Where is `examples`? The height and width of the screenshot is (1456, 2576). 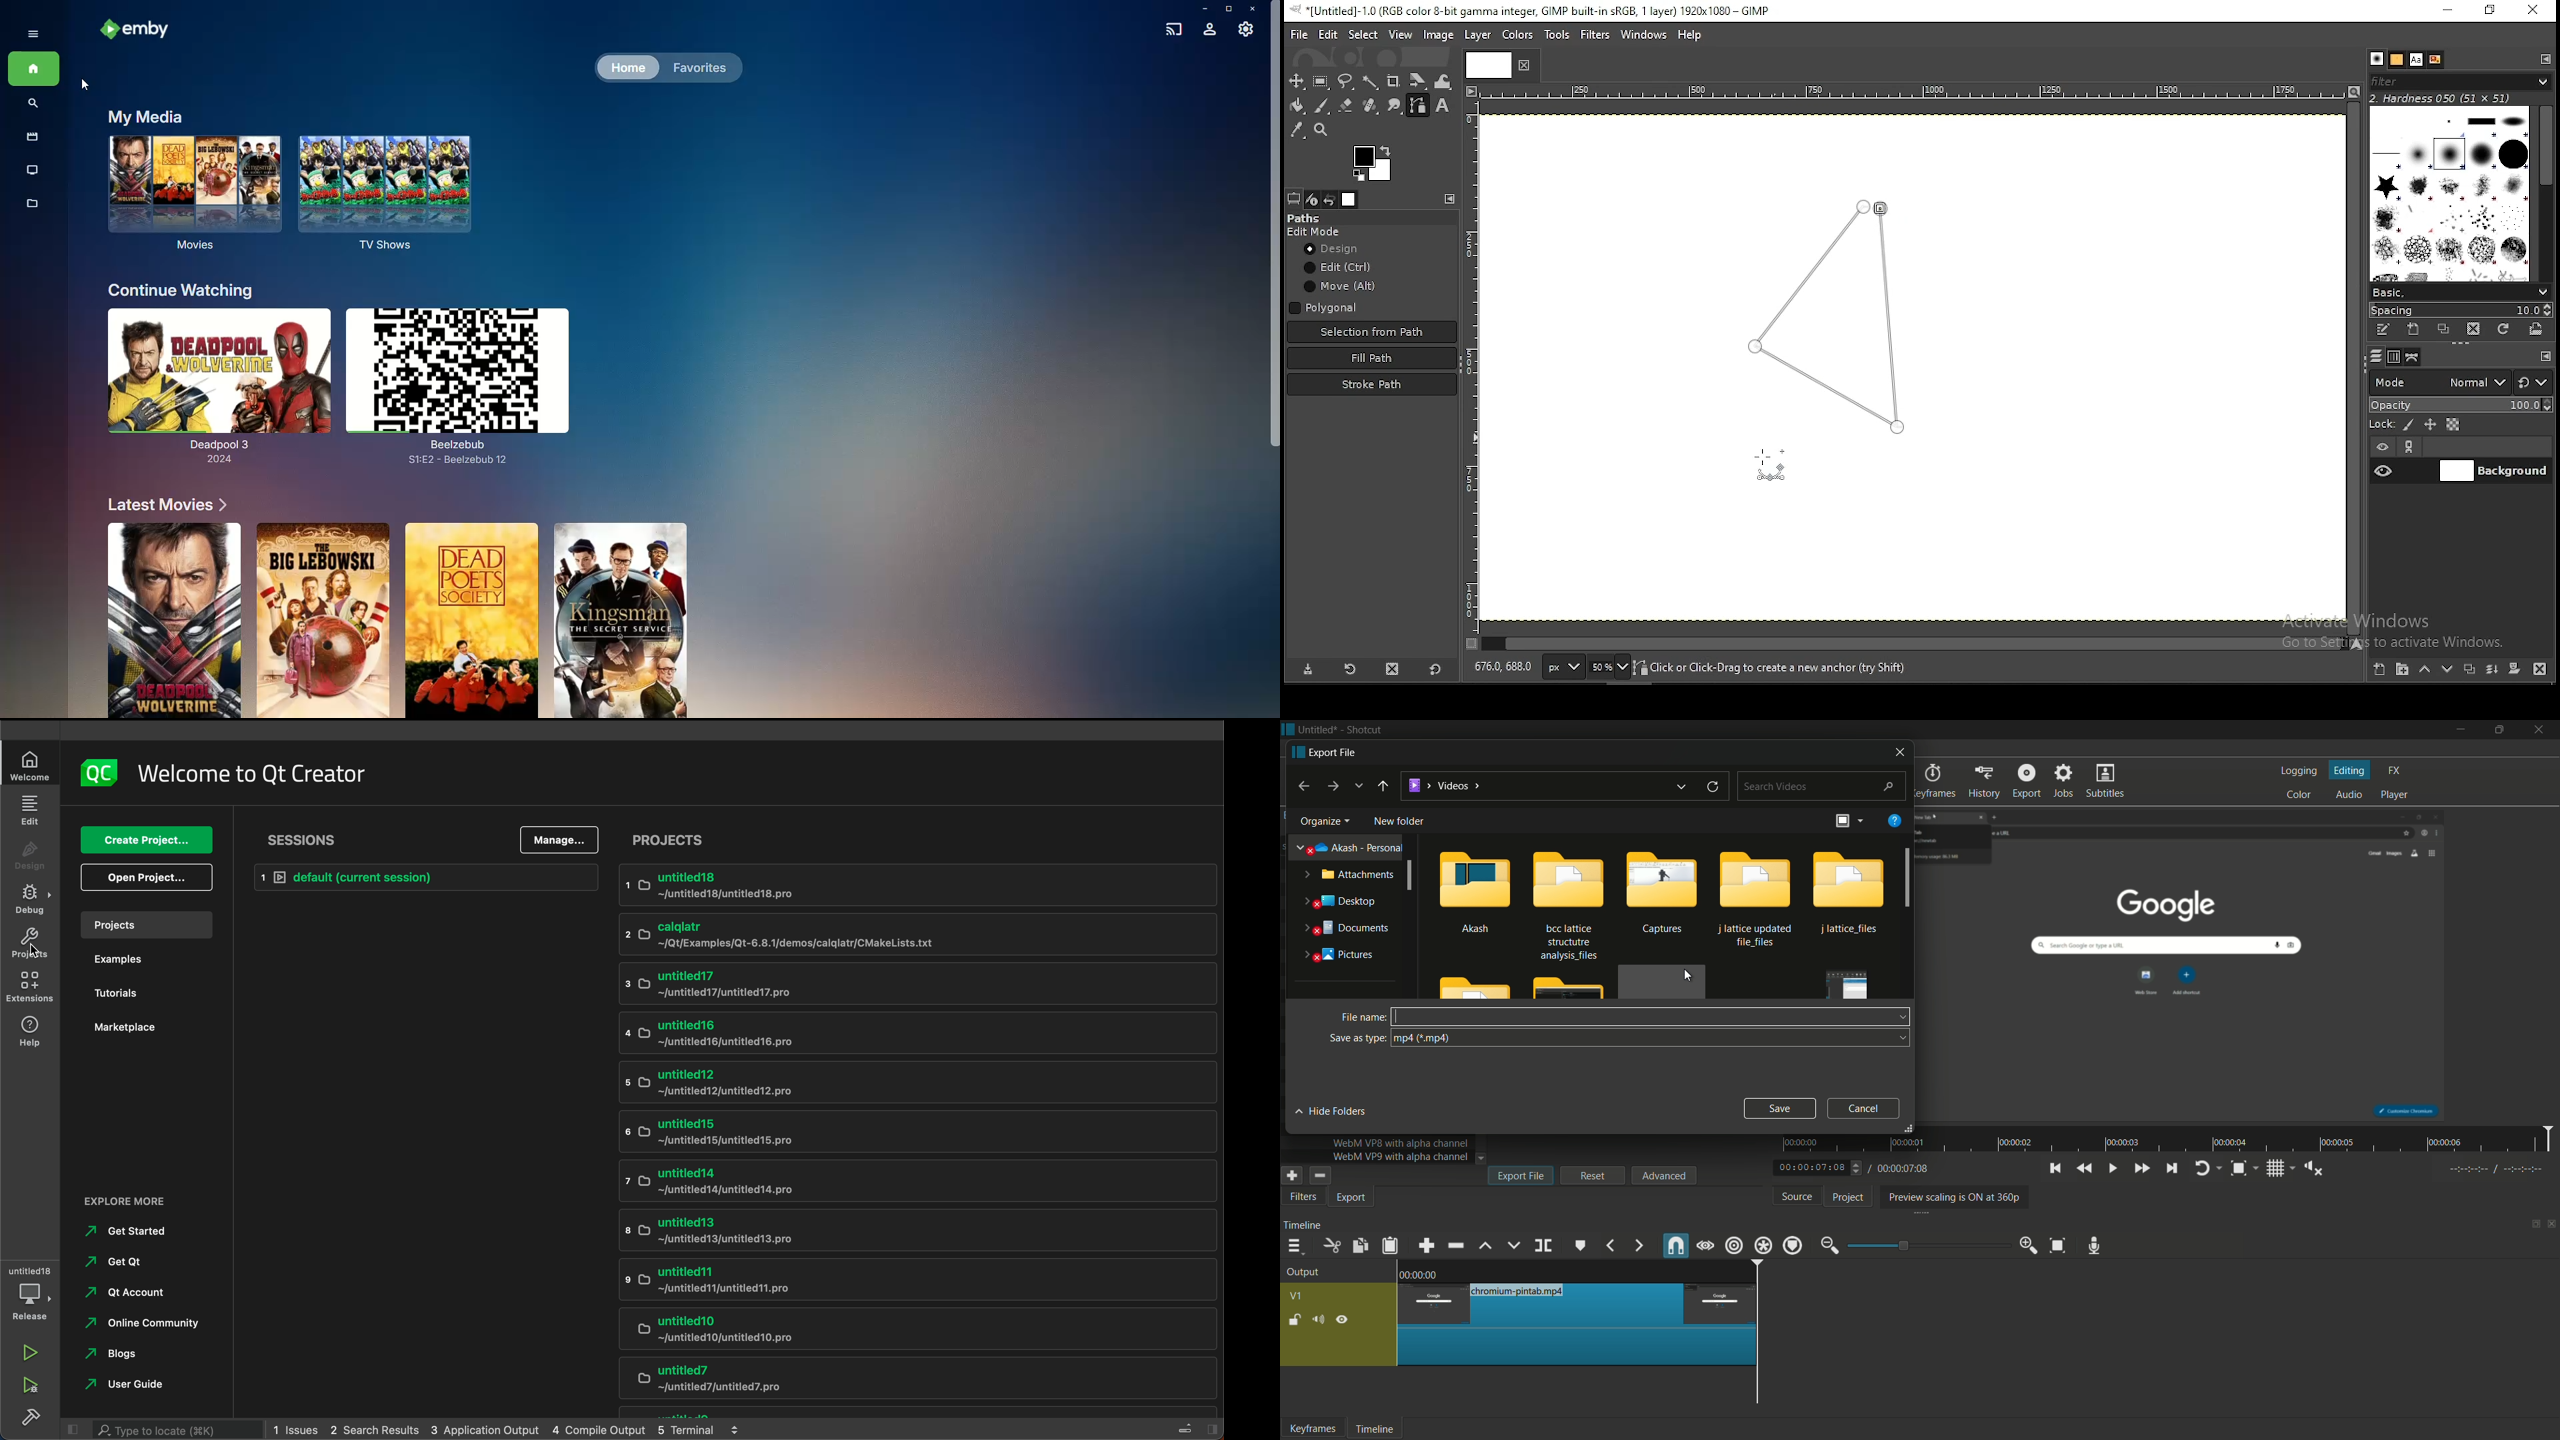 examples is located at coordinates (136, 956).